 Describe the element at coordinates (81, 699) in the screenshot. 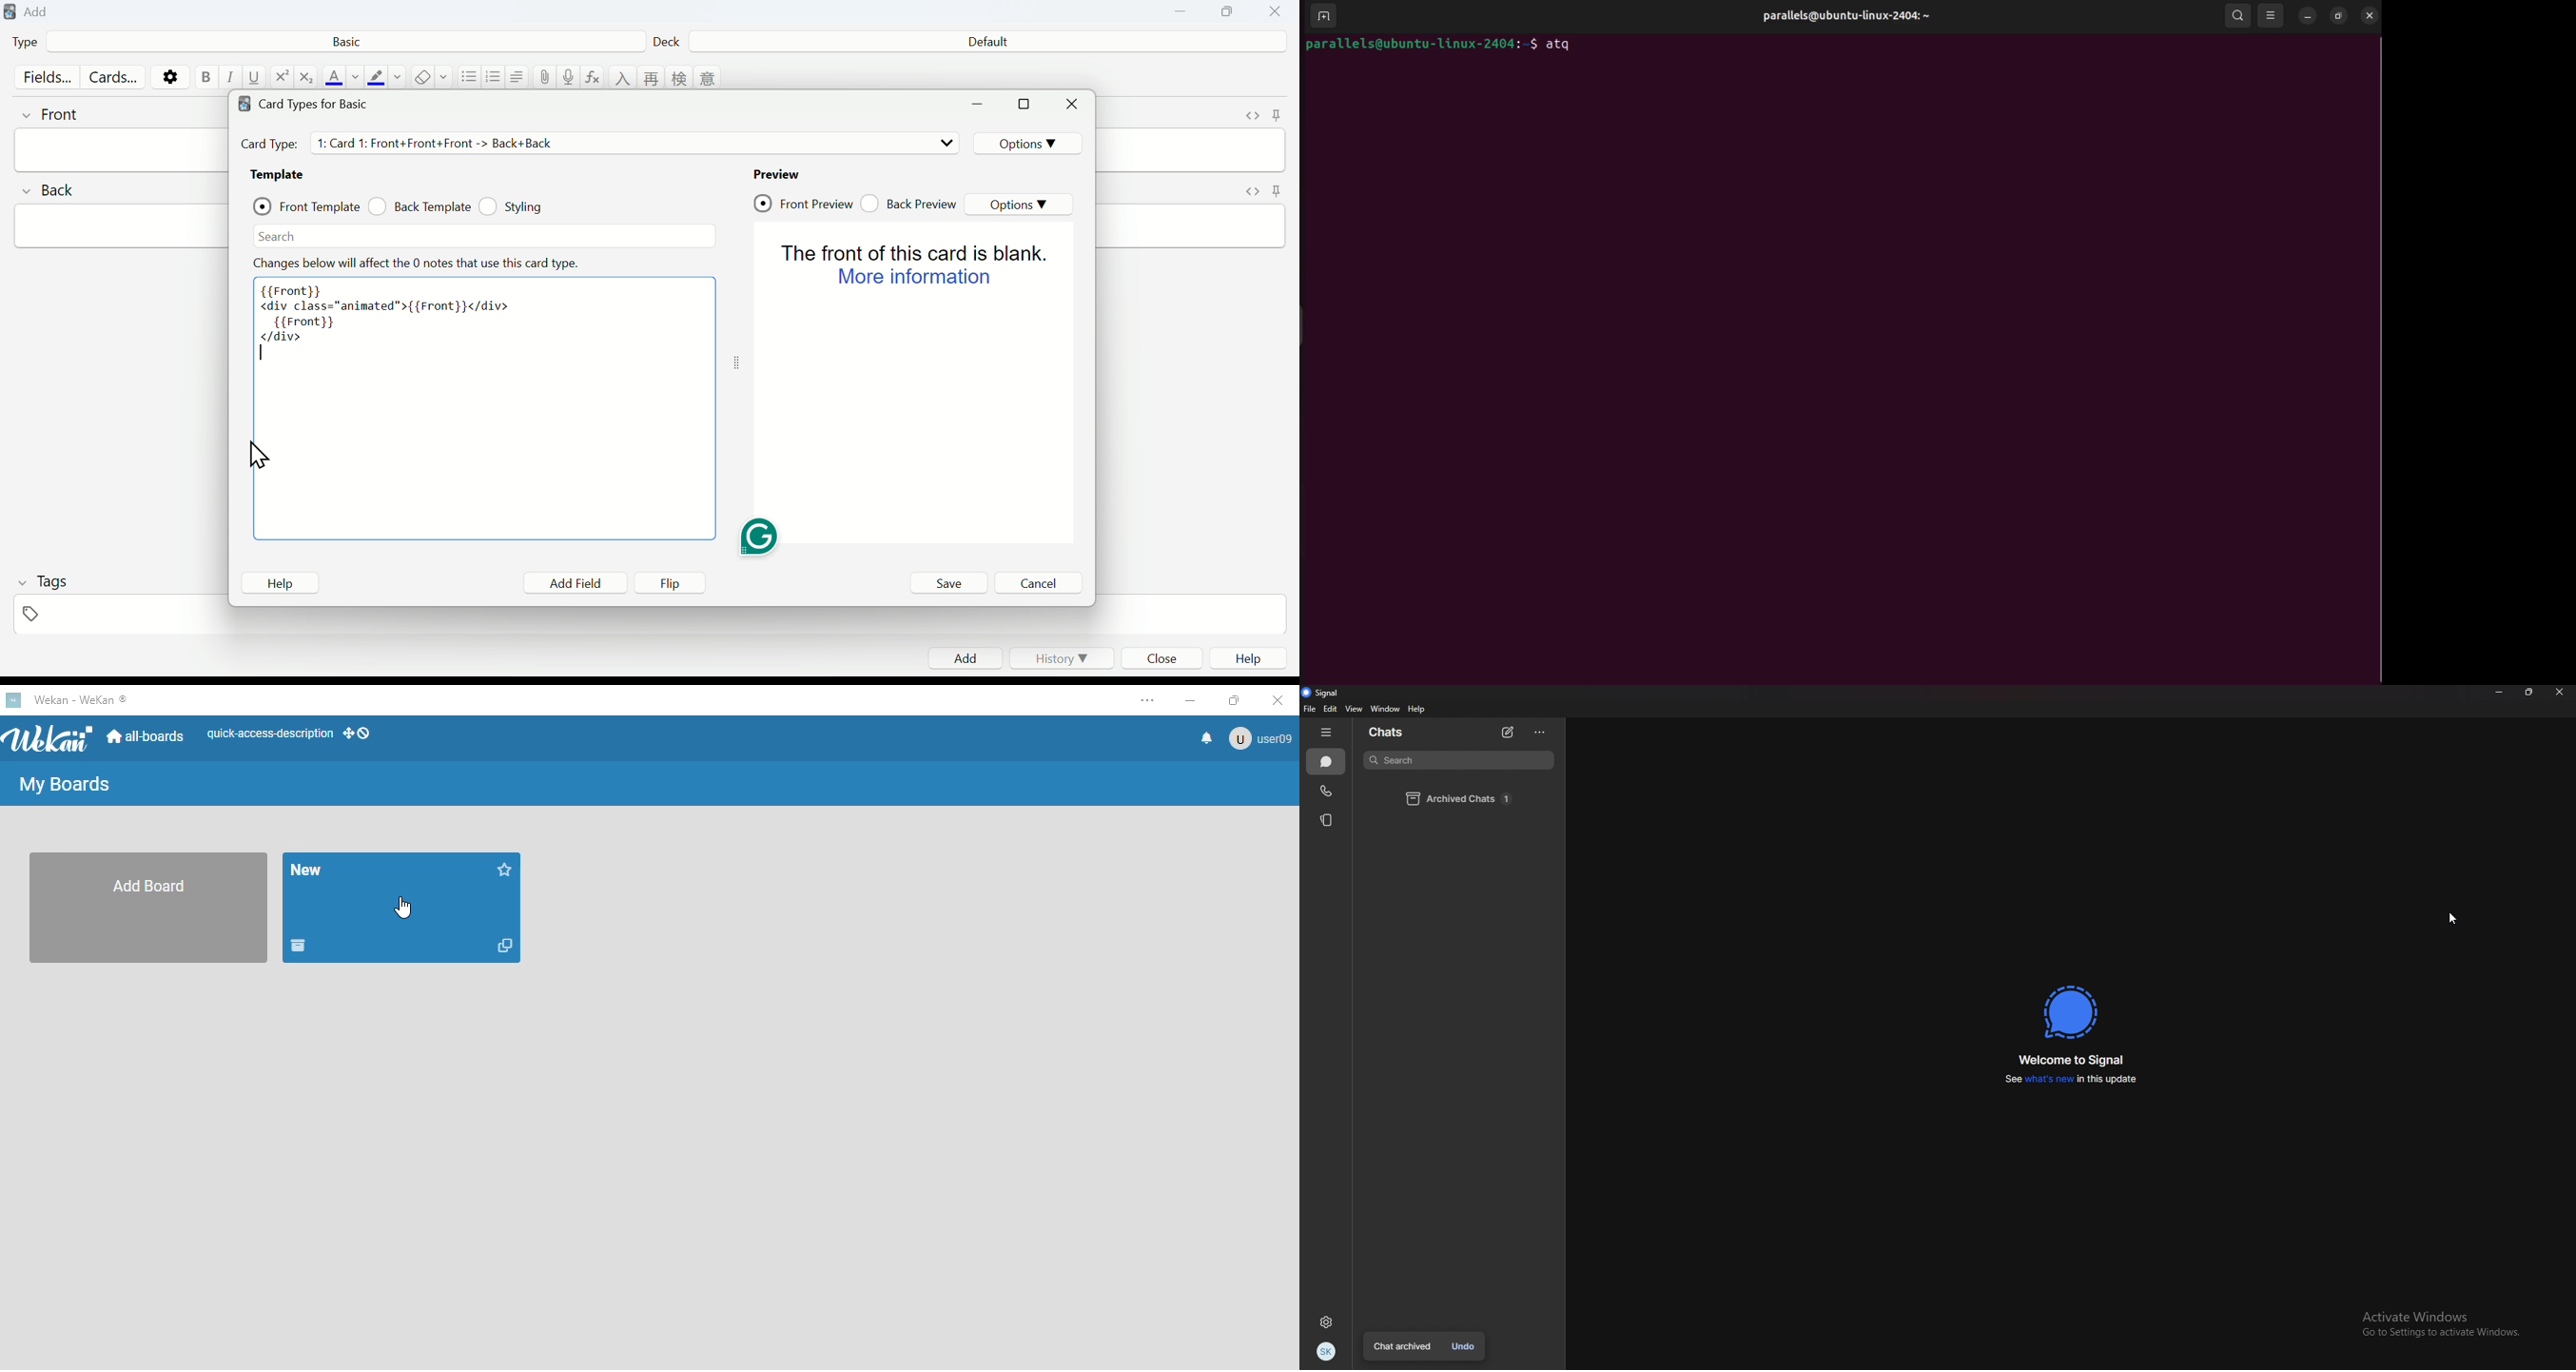

I see `wekan - wekan` at that location.